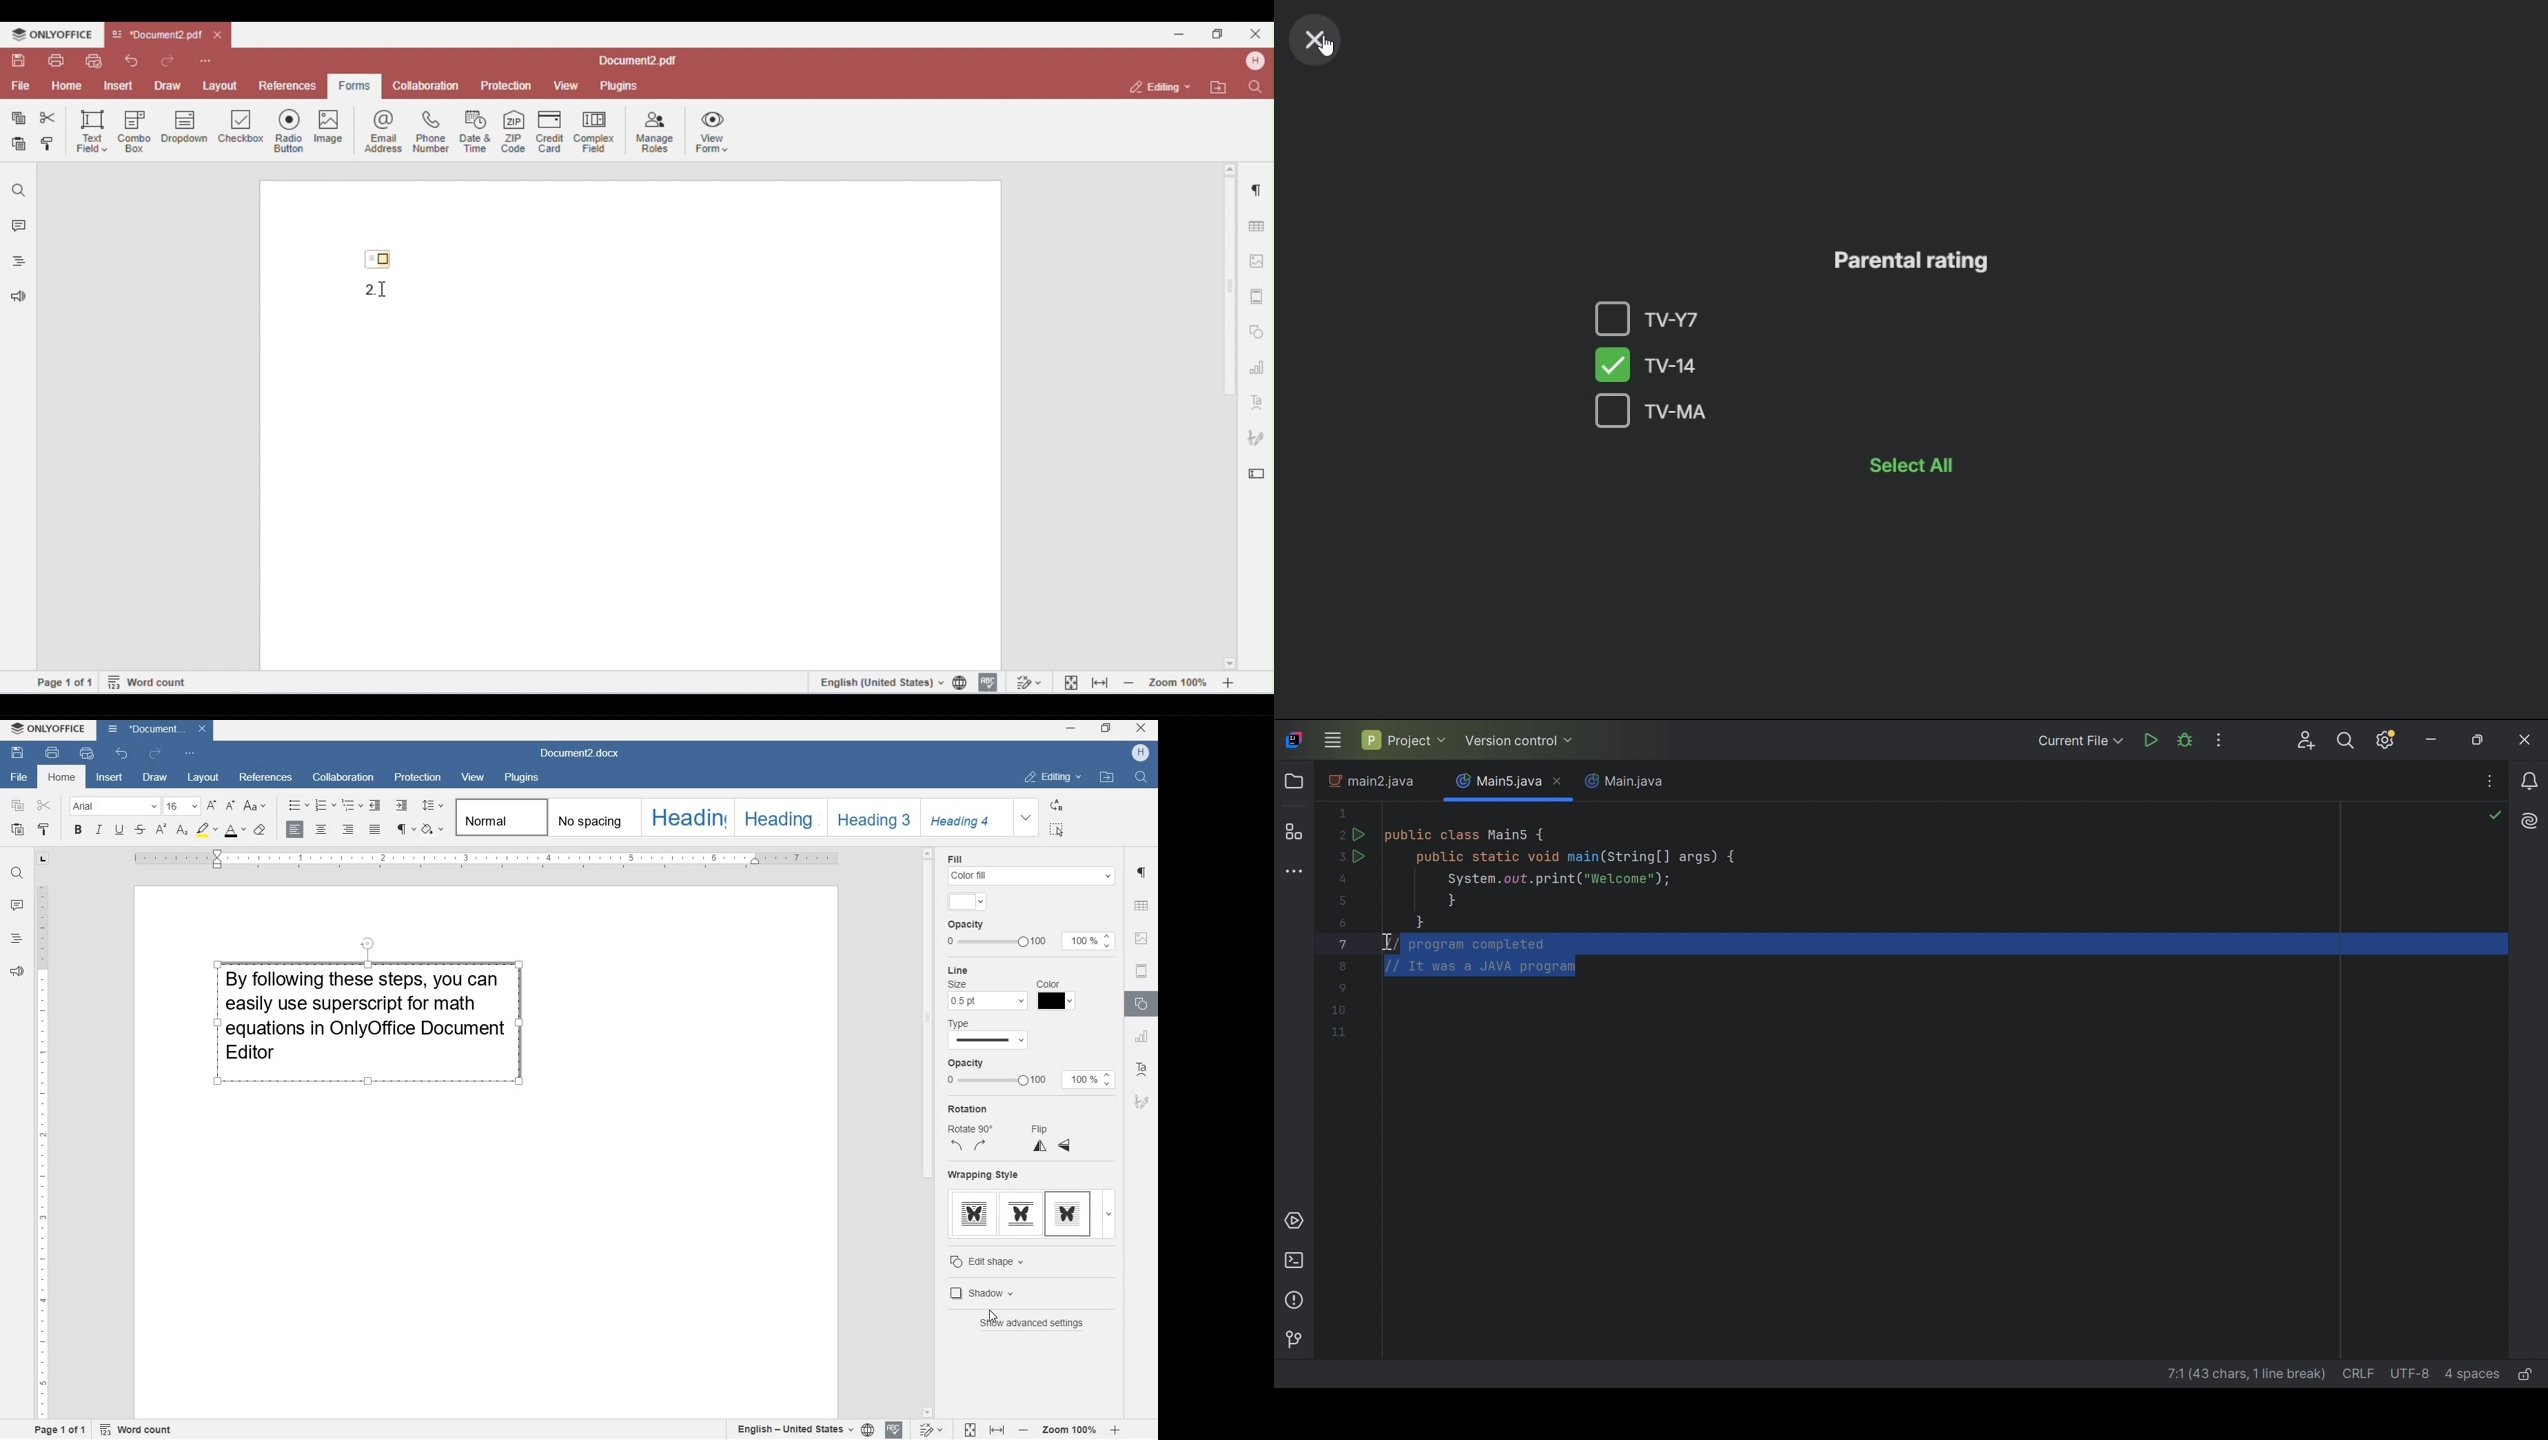  Describe the element at coordinates (181, 806) in the screenshot. I see `font size` at that location.